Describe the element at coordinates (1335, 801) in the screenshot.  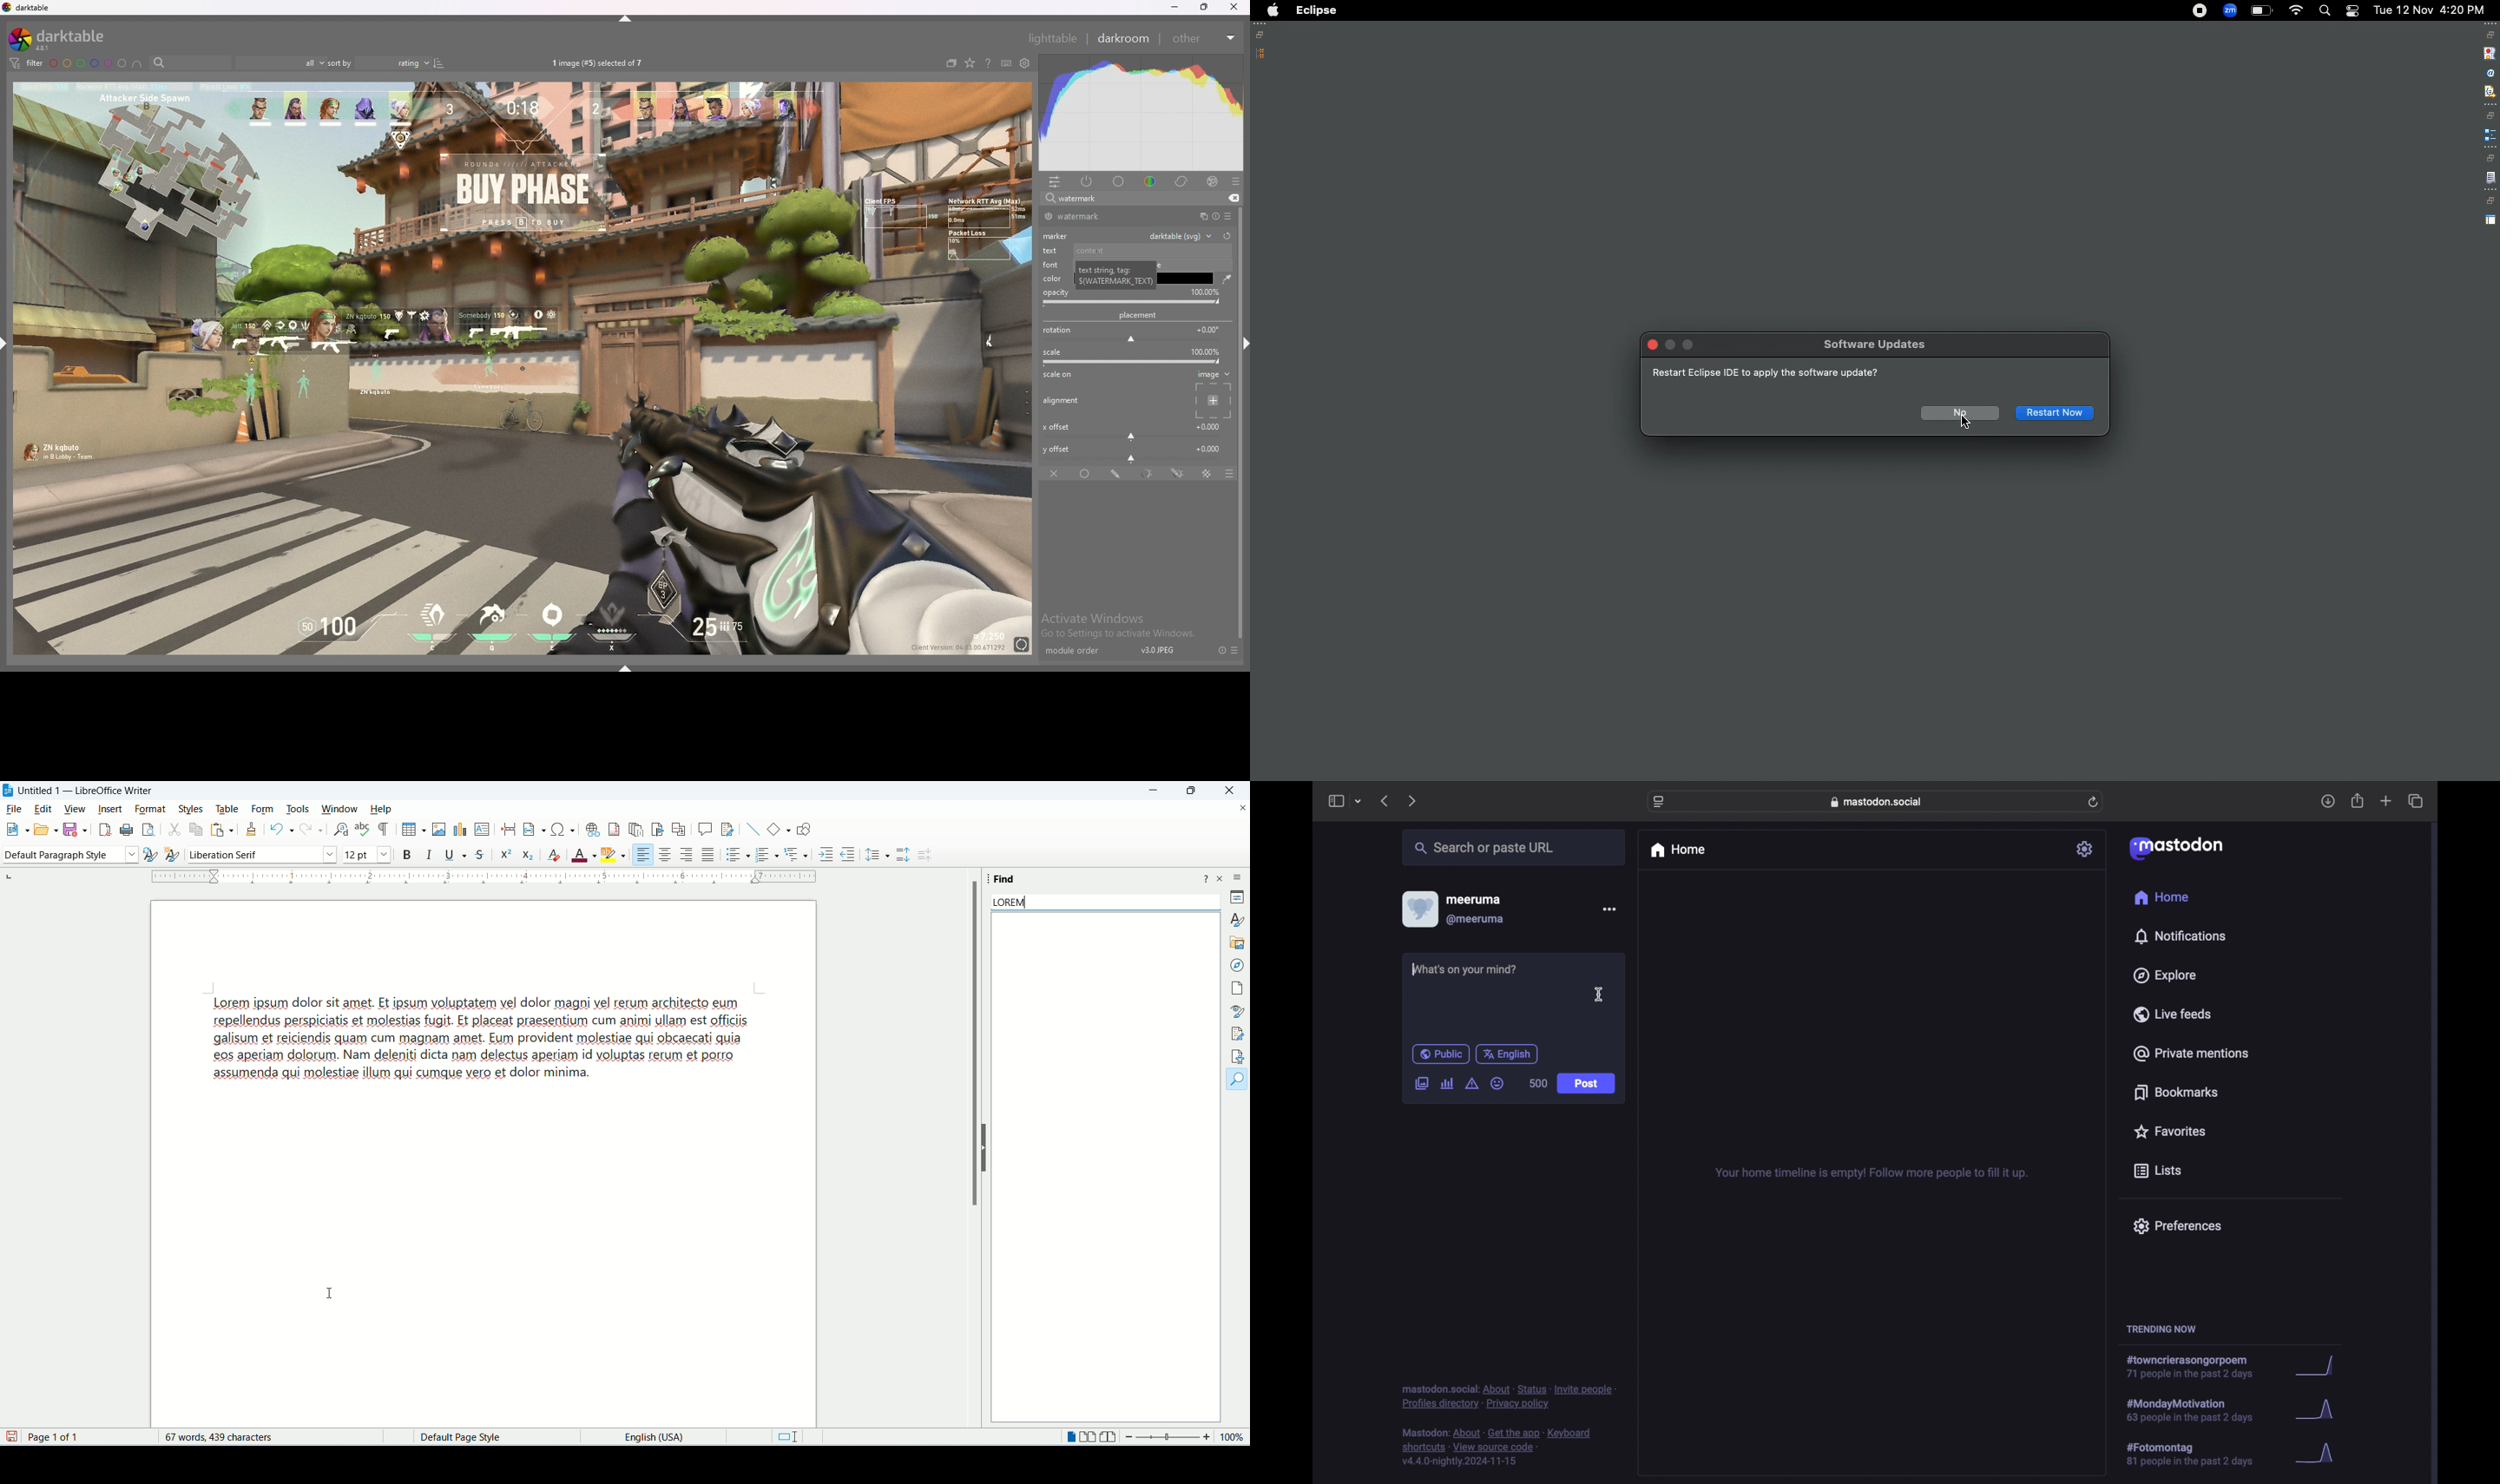
I see `side bar` at that location.